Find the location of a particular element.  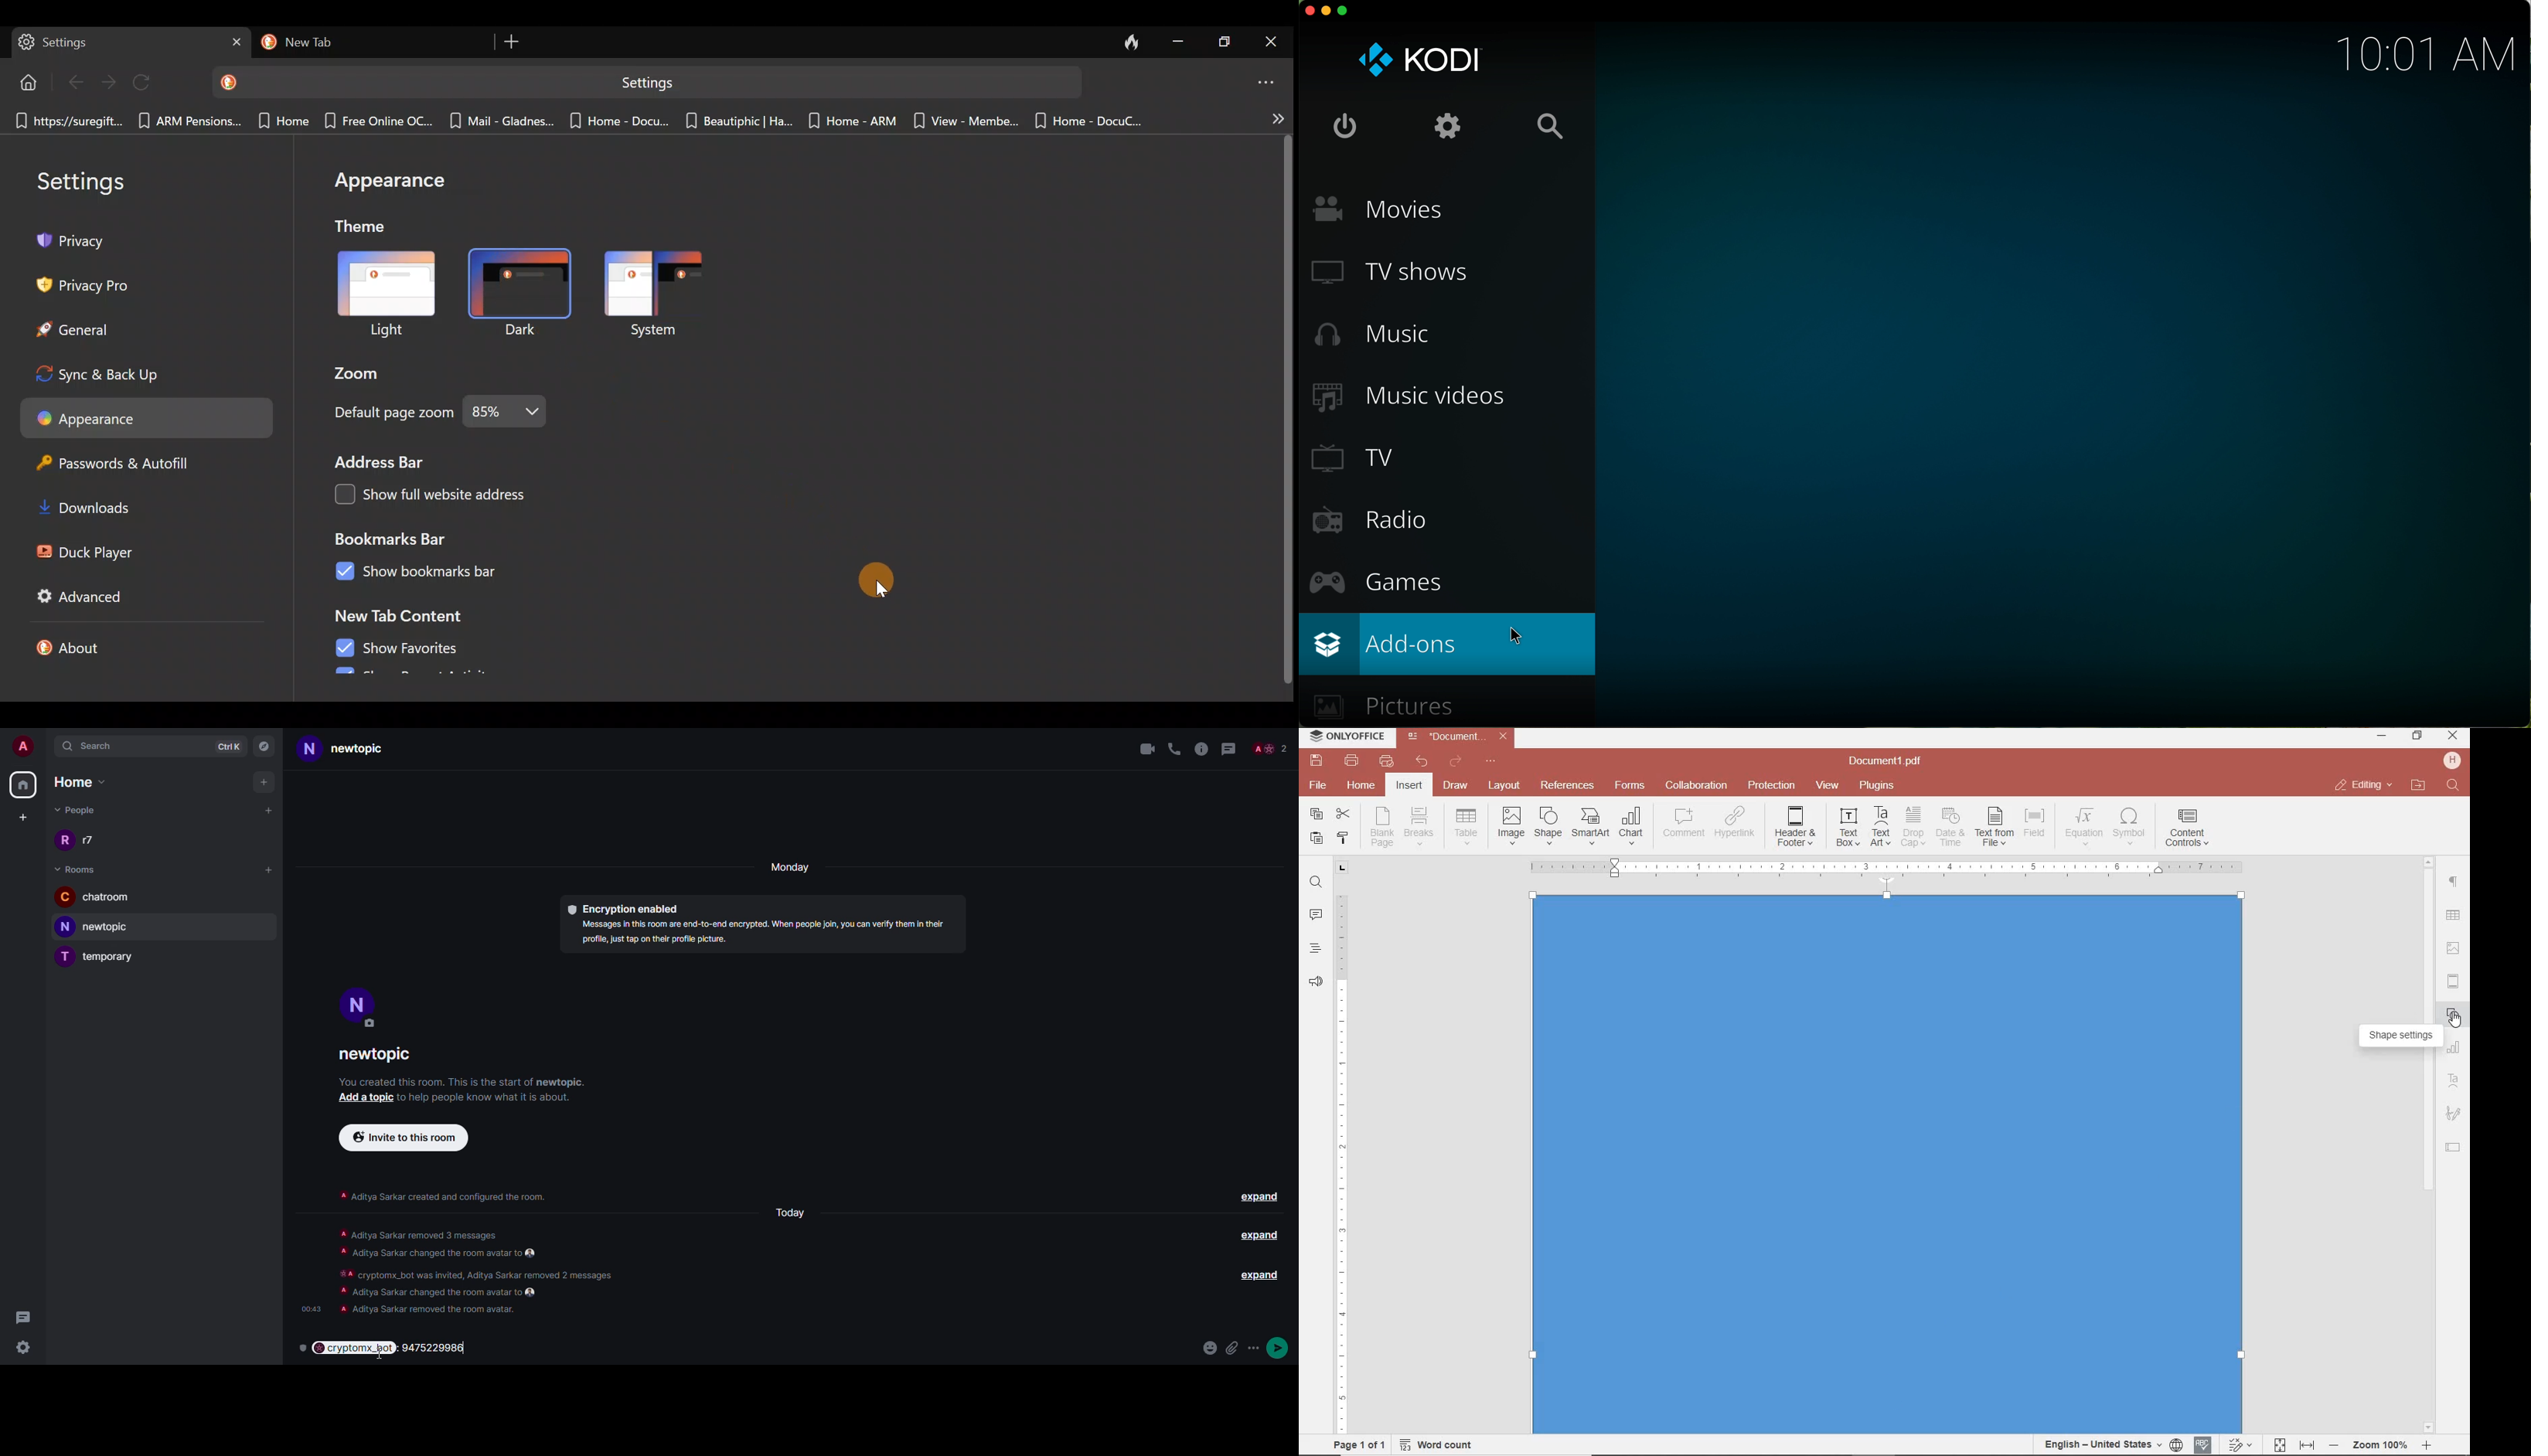

chatroom is located at coordinates (96, 898).